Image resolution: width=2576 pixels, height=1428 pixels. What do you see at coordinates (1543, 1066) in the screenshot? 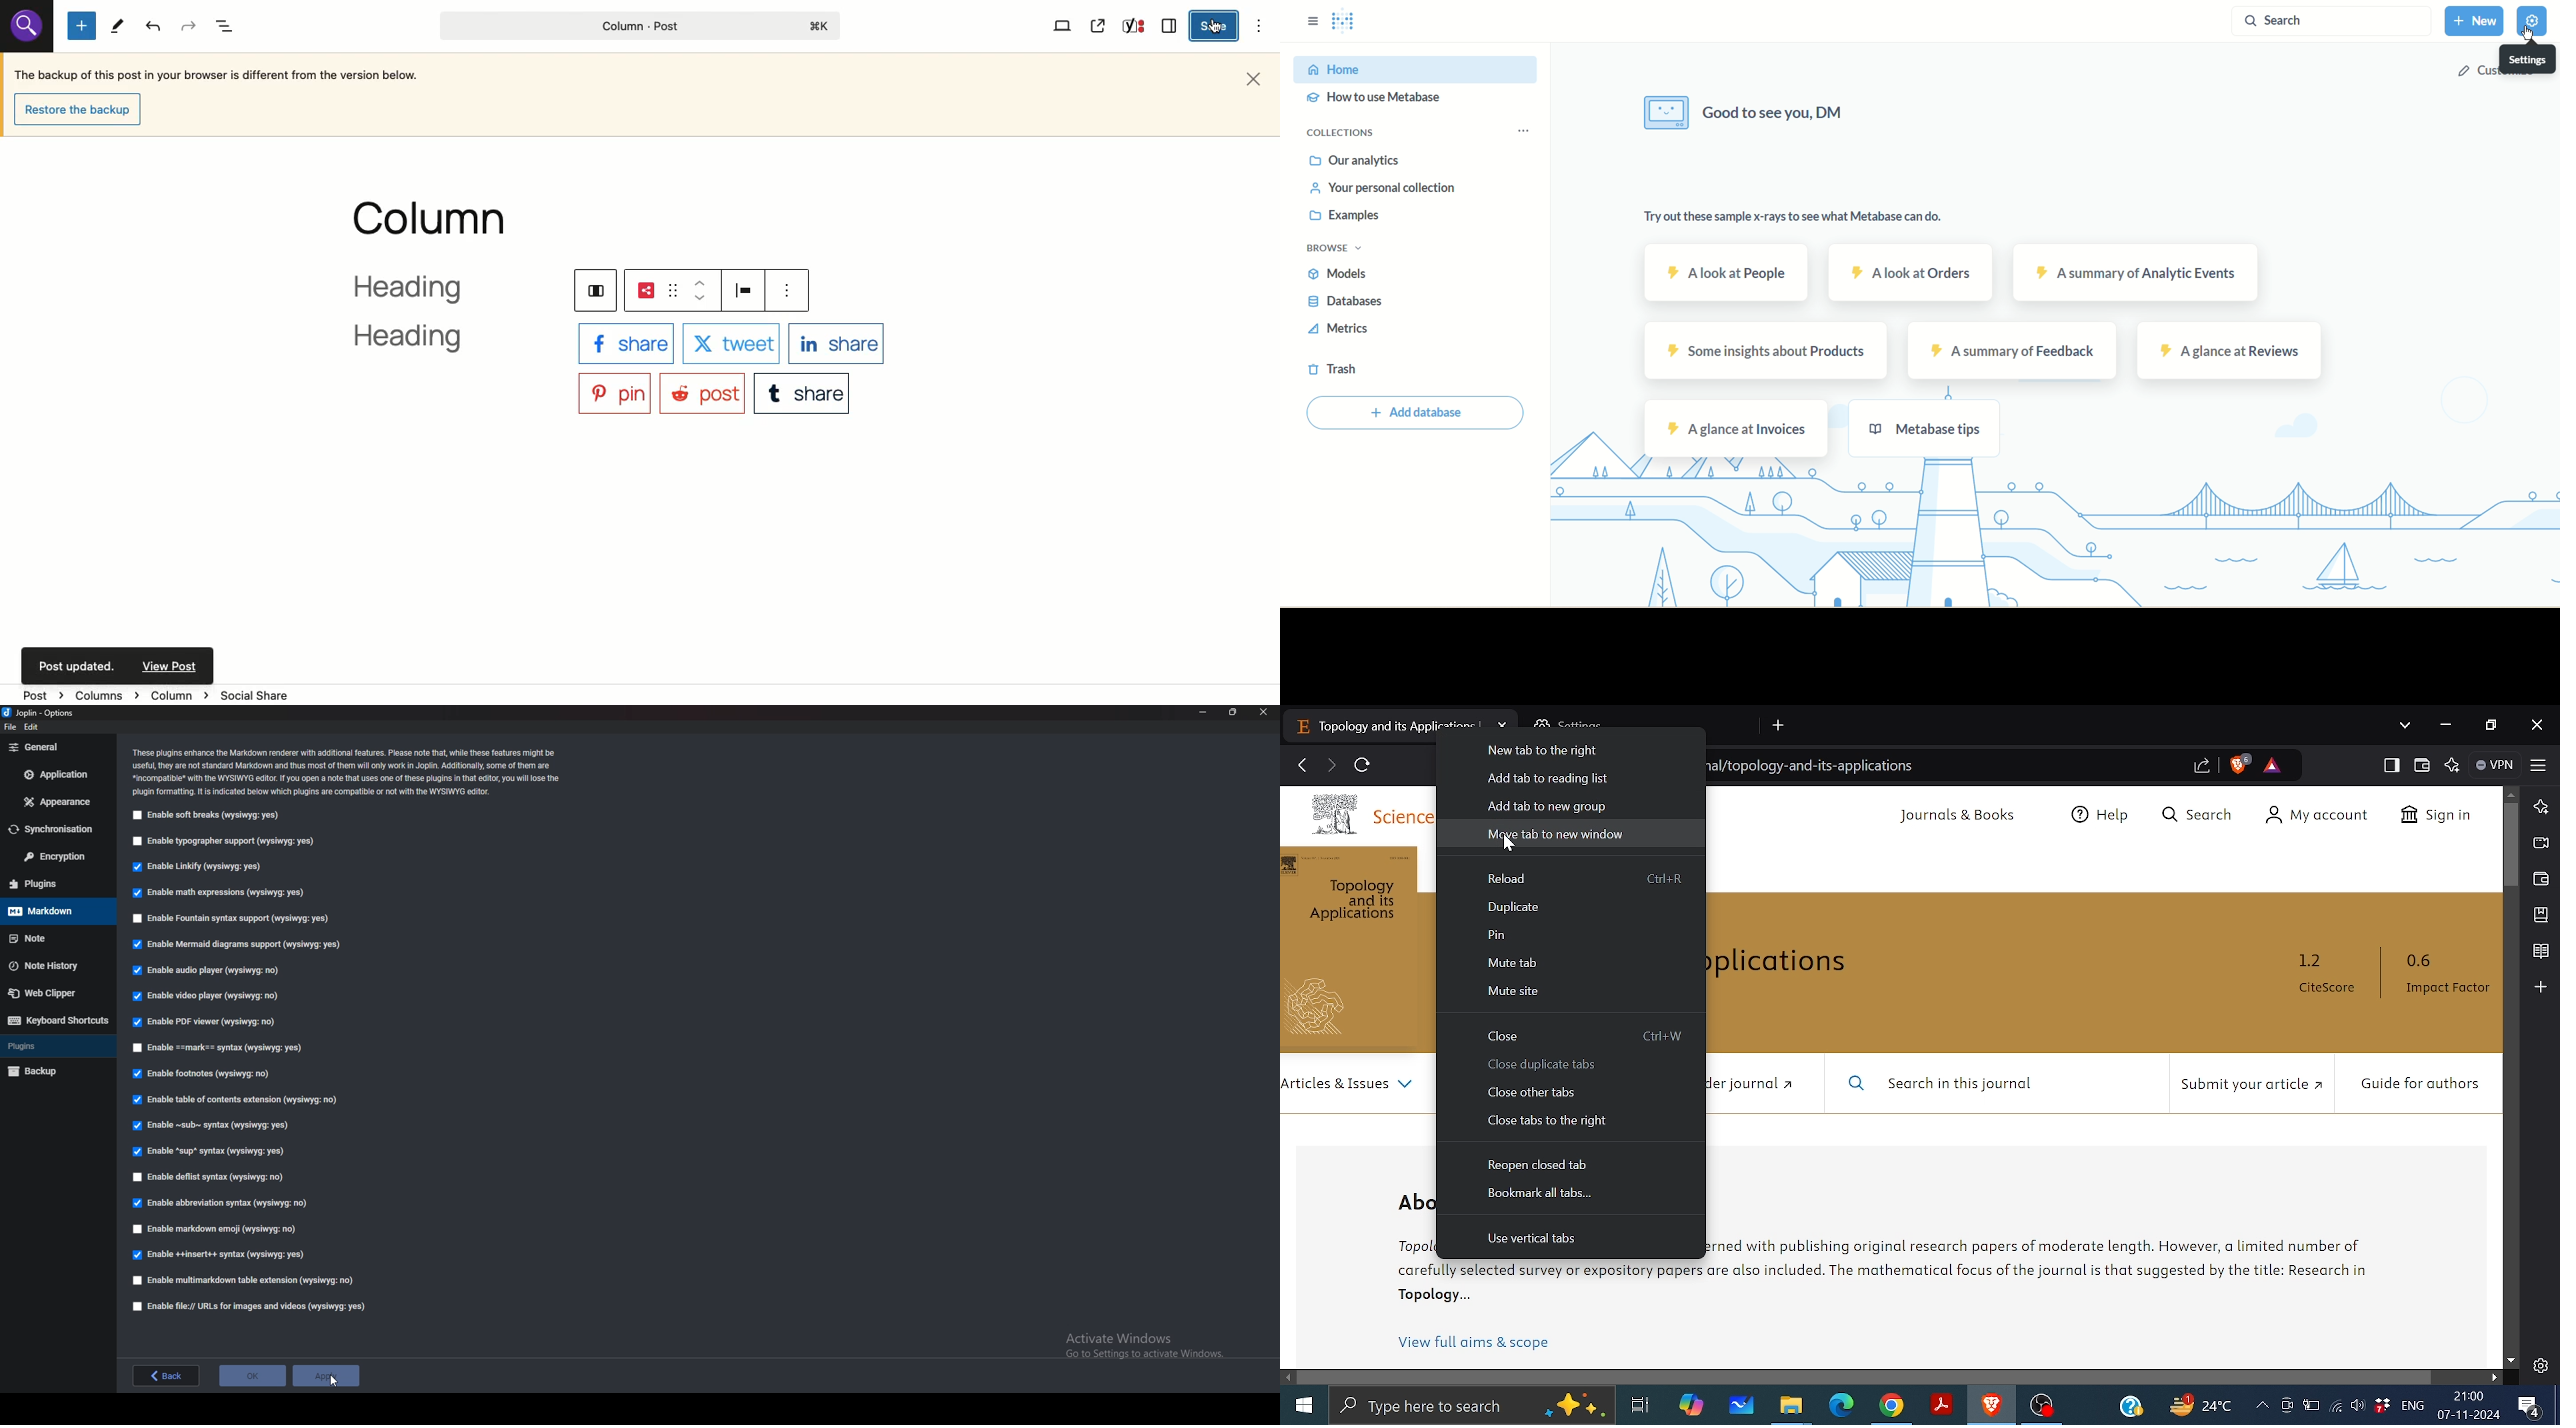
I see `Close duplicate tabs` at bounding box center [1543, 1066].